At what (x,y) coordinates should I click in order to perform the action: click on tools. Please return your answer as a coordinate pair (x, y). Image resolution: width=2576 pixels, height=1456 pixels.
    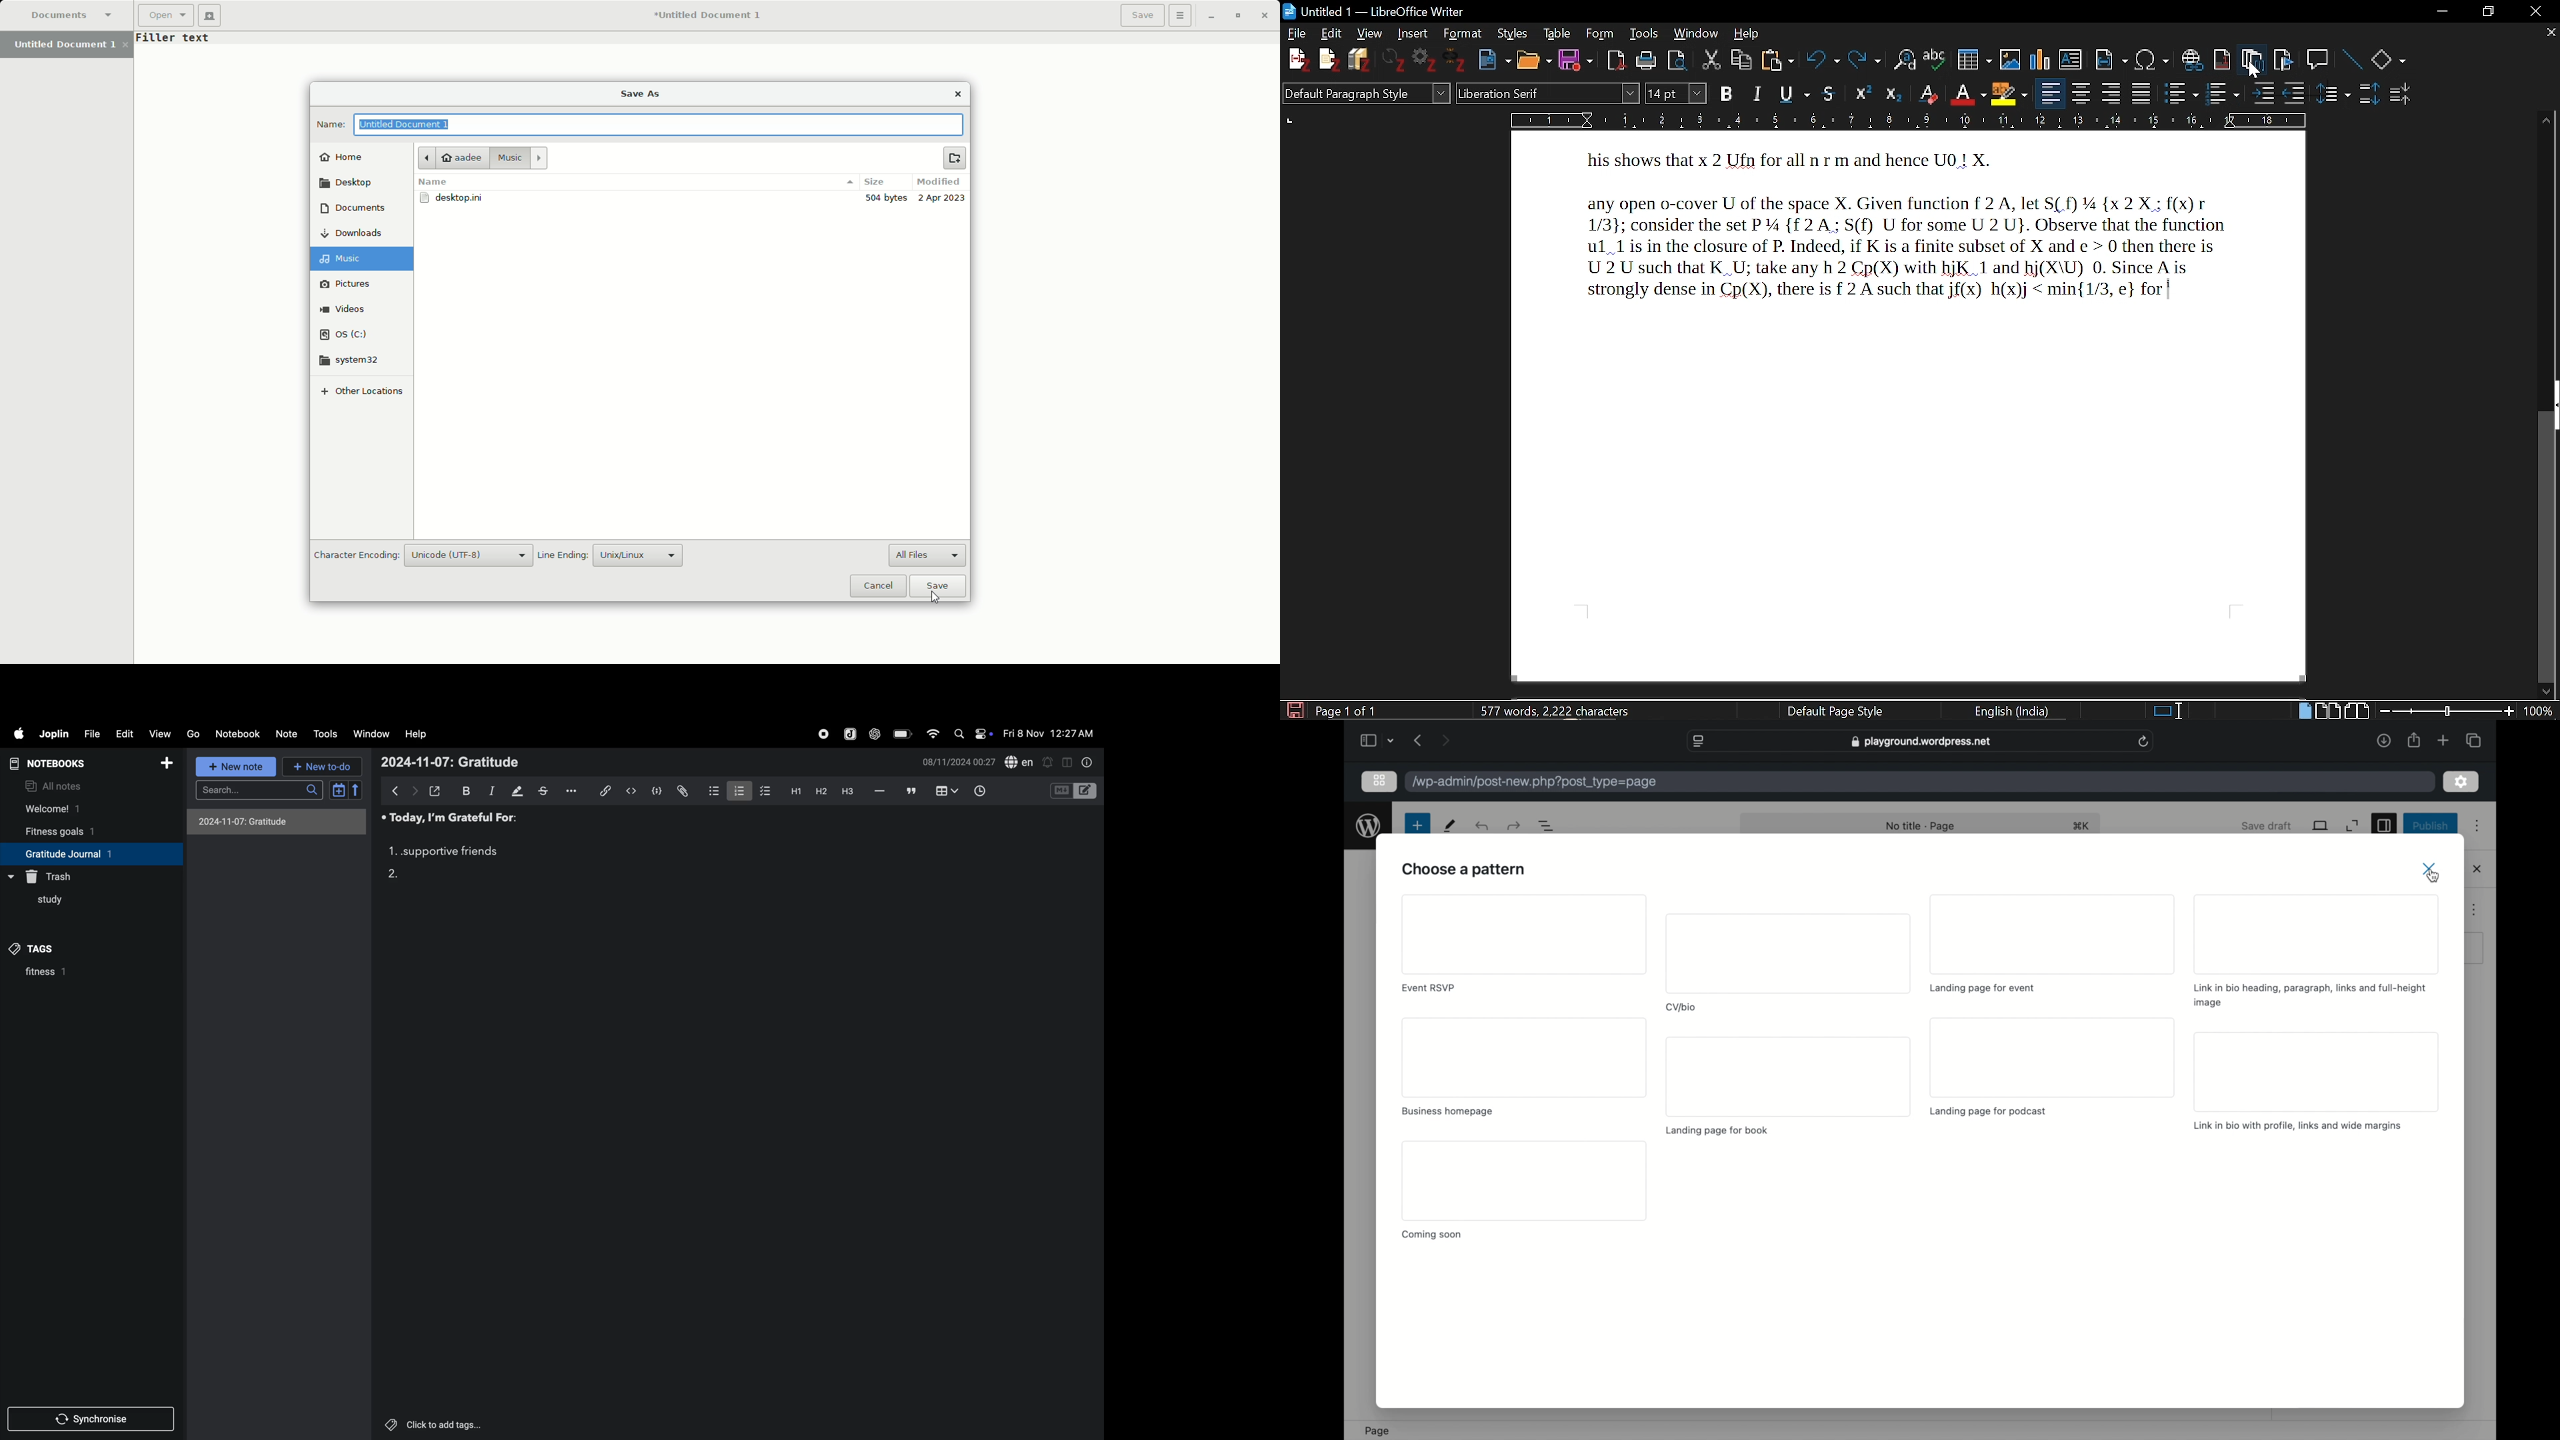
    Looking at the image, I should click on (1450, 827).